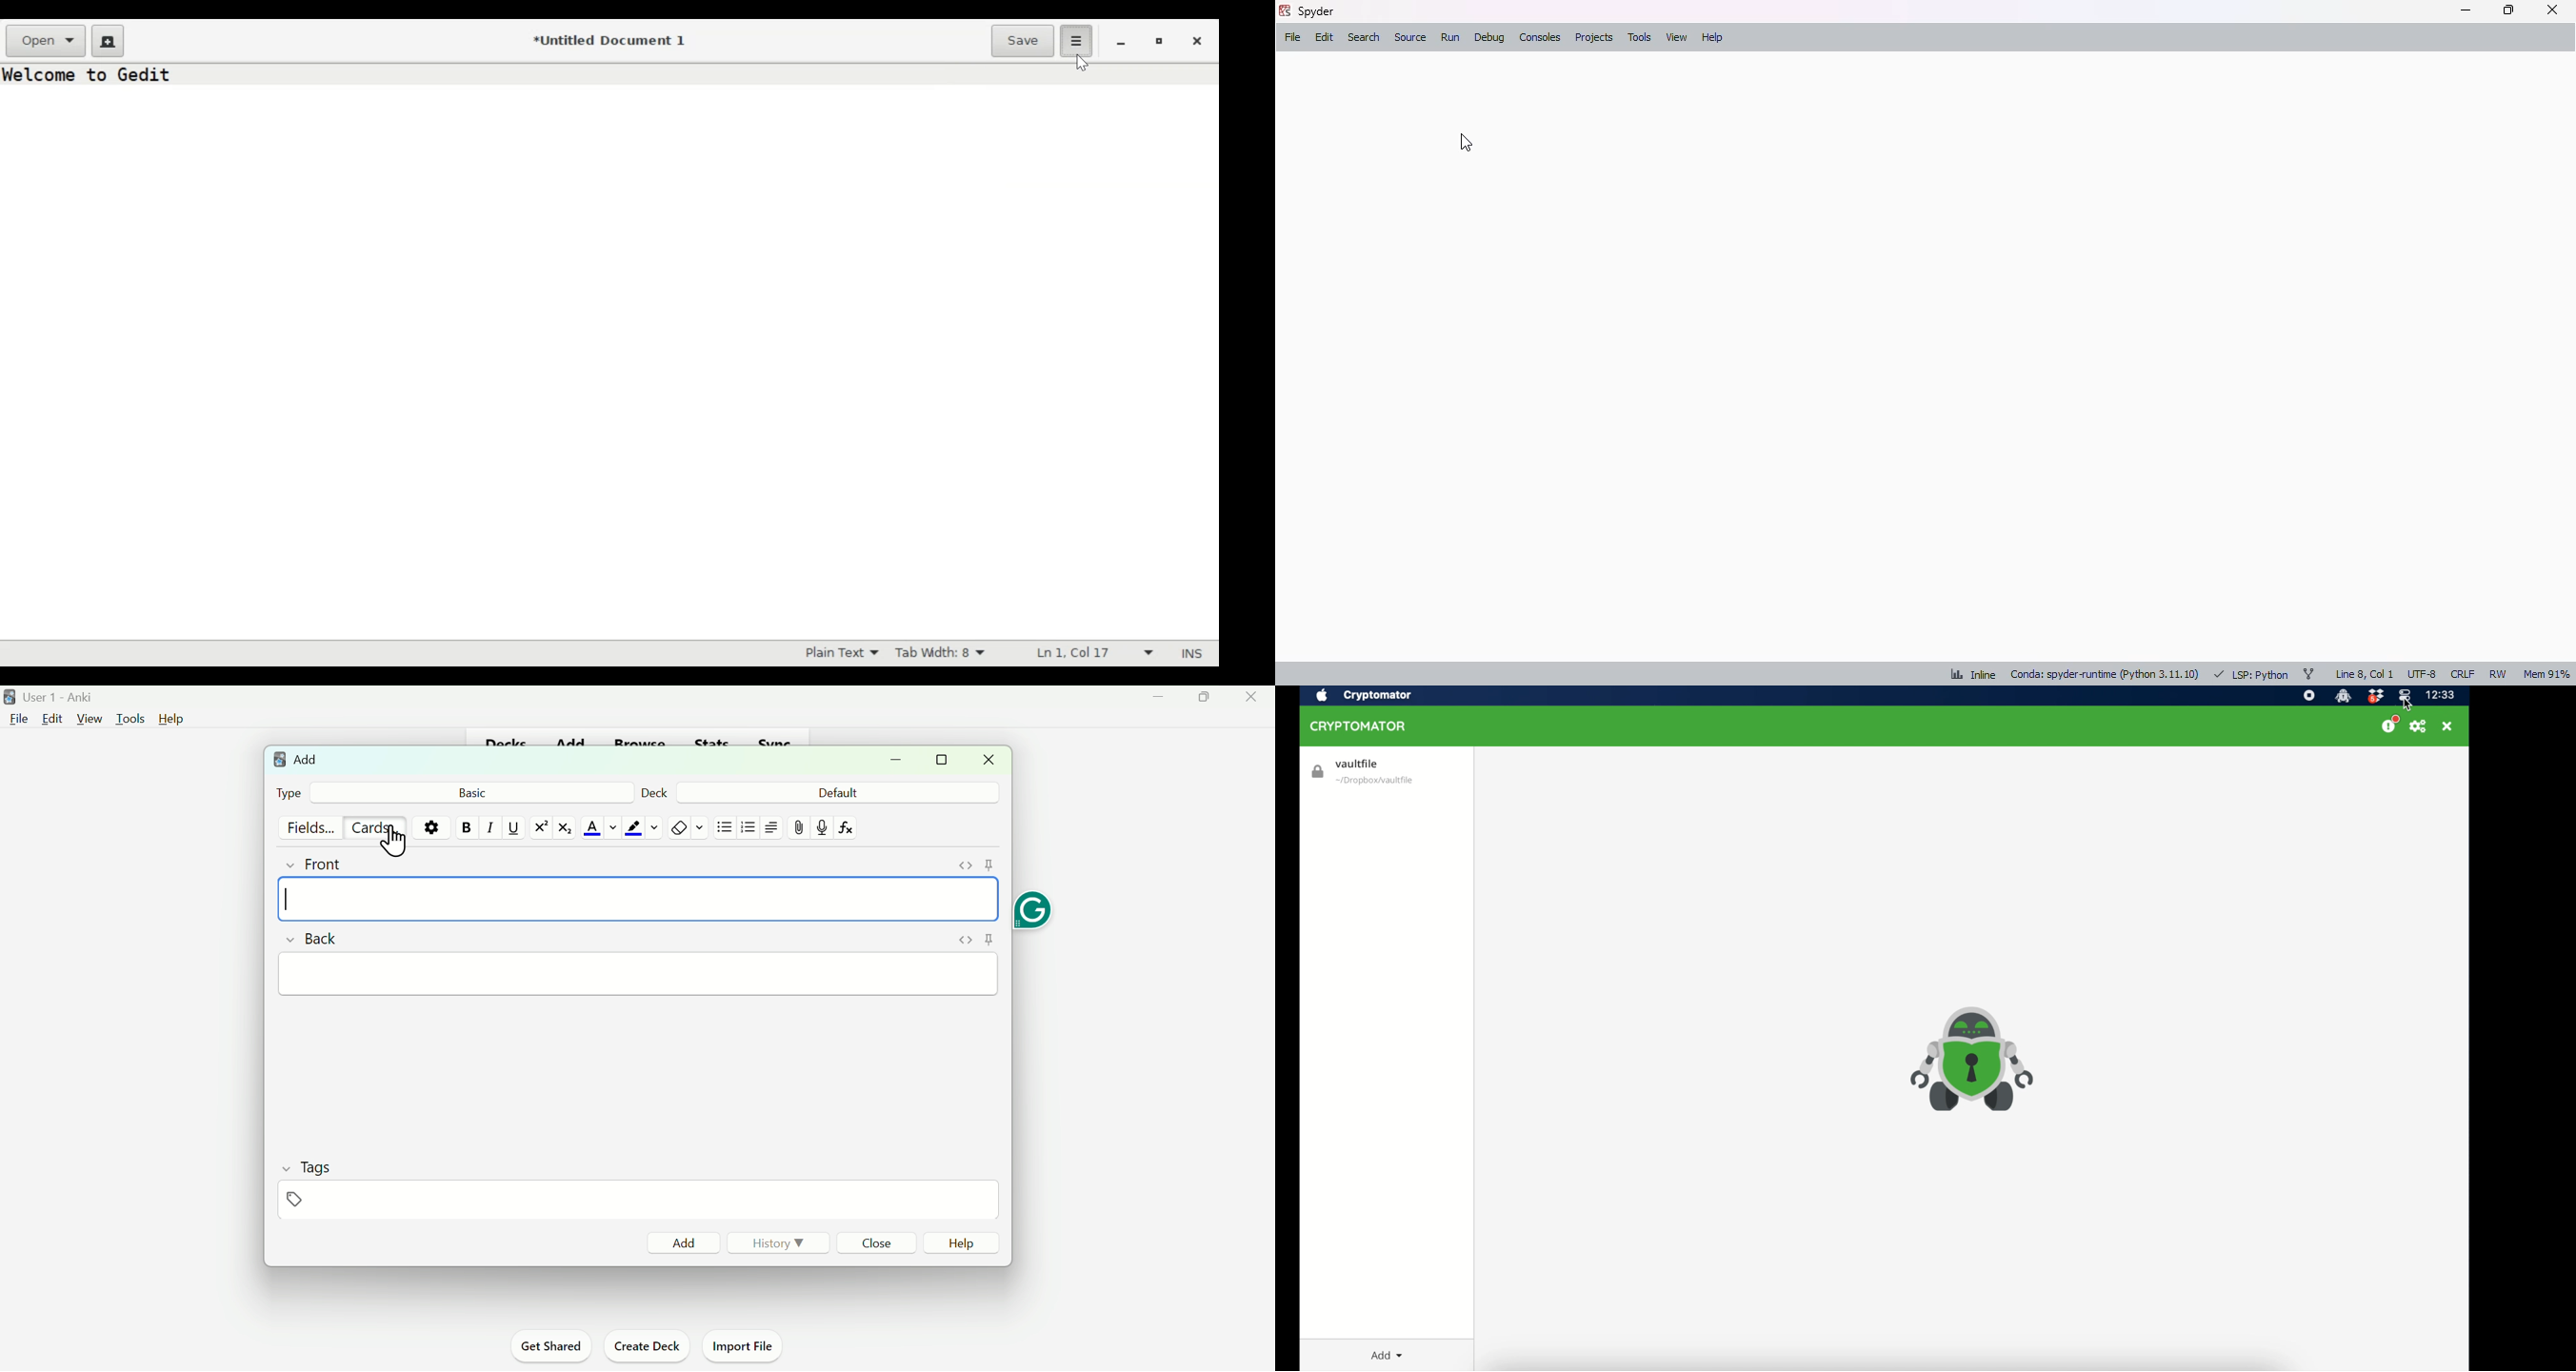  I want to click on close, so click(2449, 725).